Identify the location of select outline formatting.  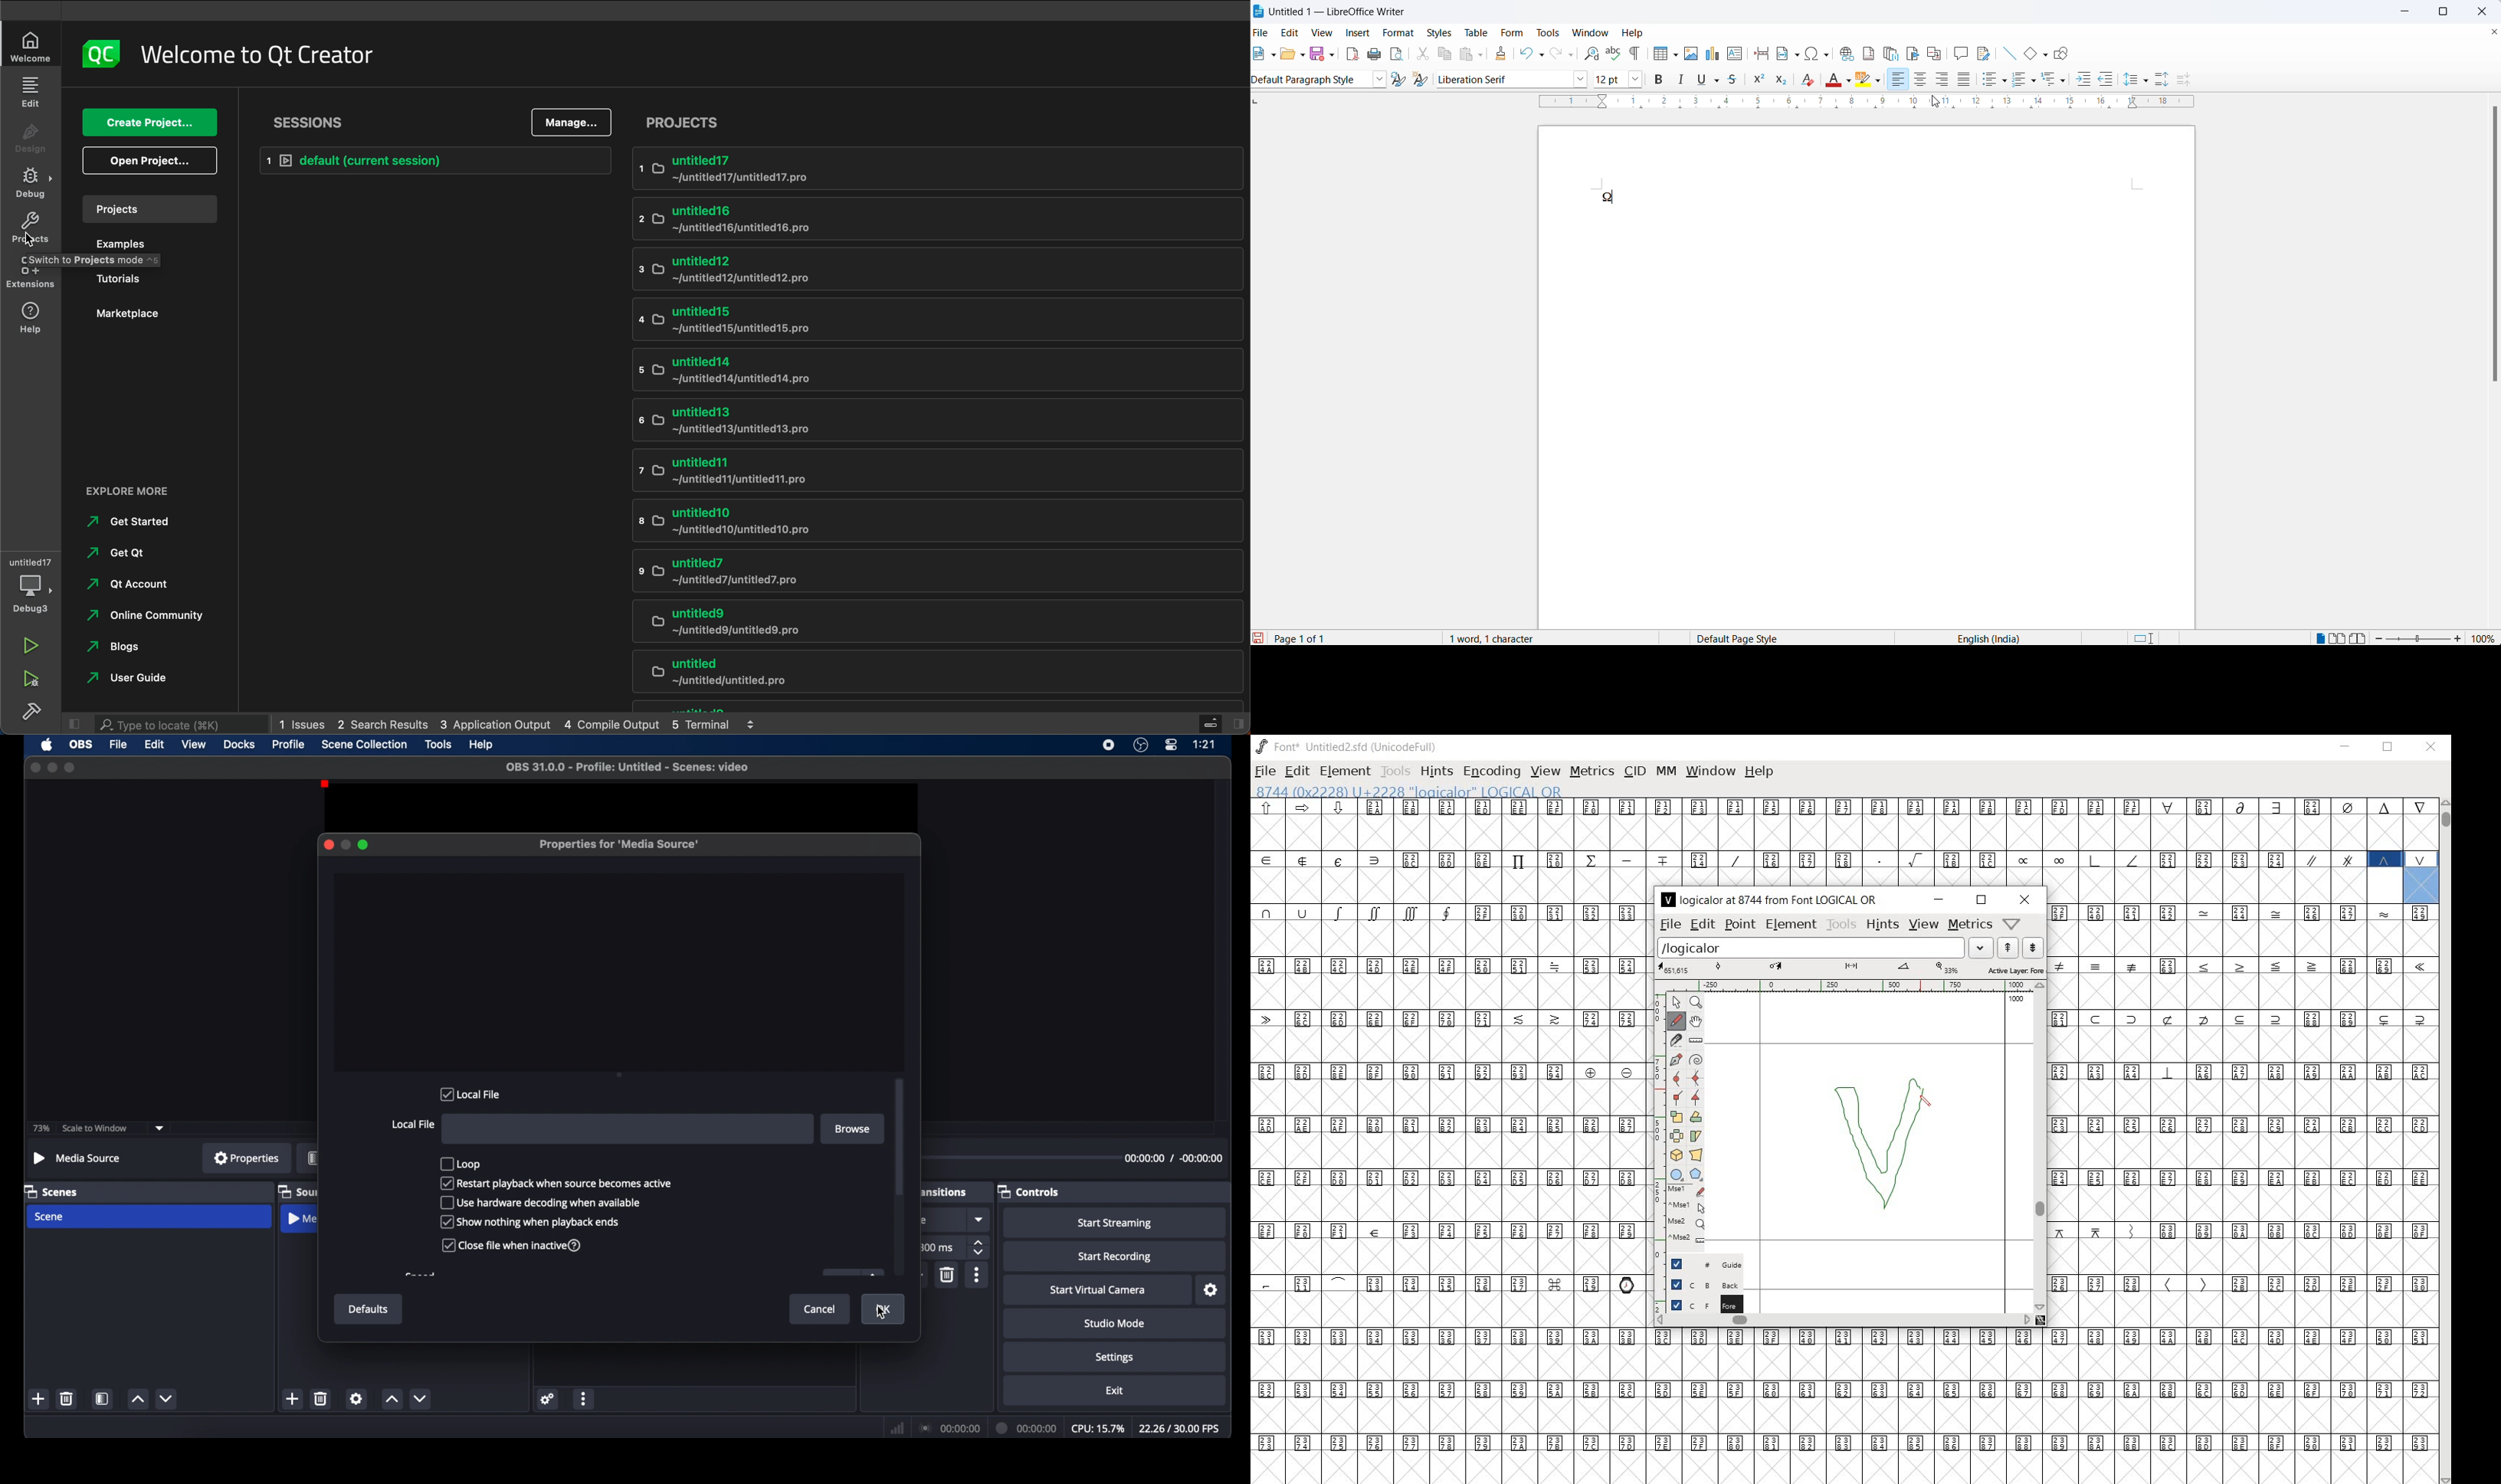
(2058, 81).